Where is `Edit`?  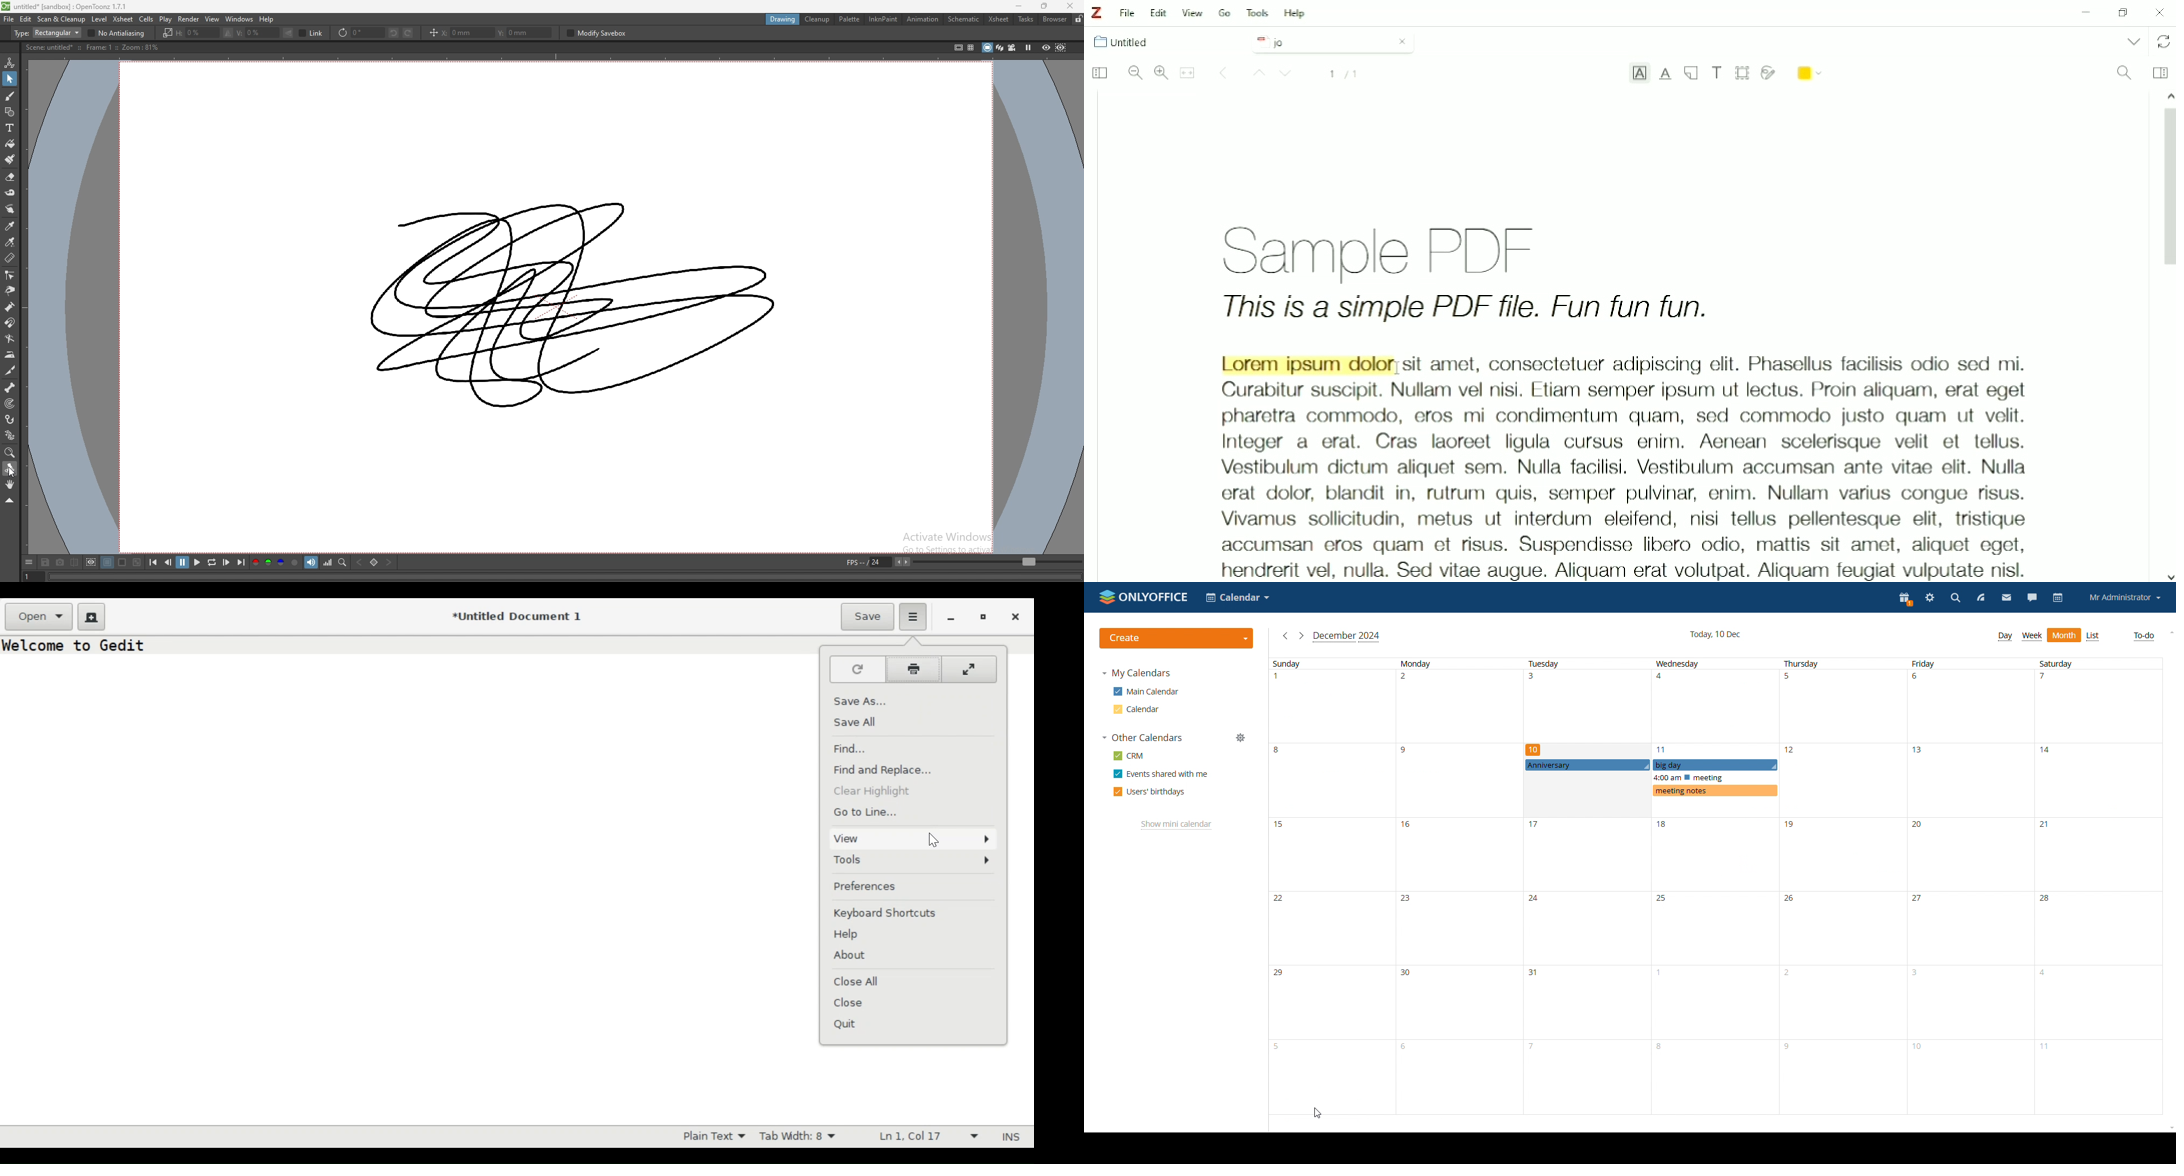
Edit is located at coordinates (1160, 13).